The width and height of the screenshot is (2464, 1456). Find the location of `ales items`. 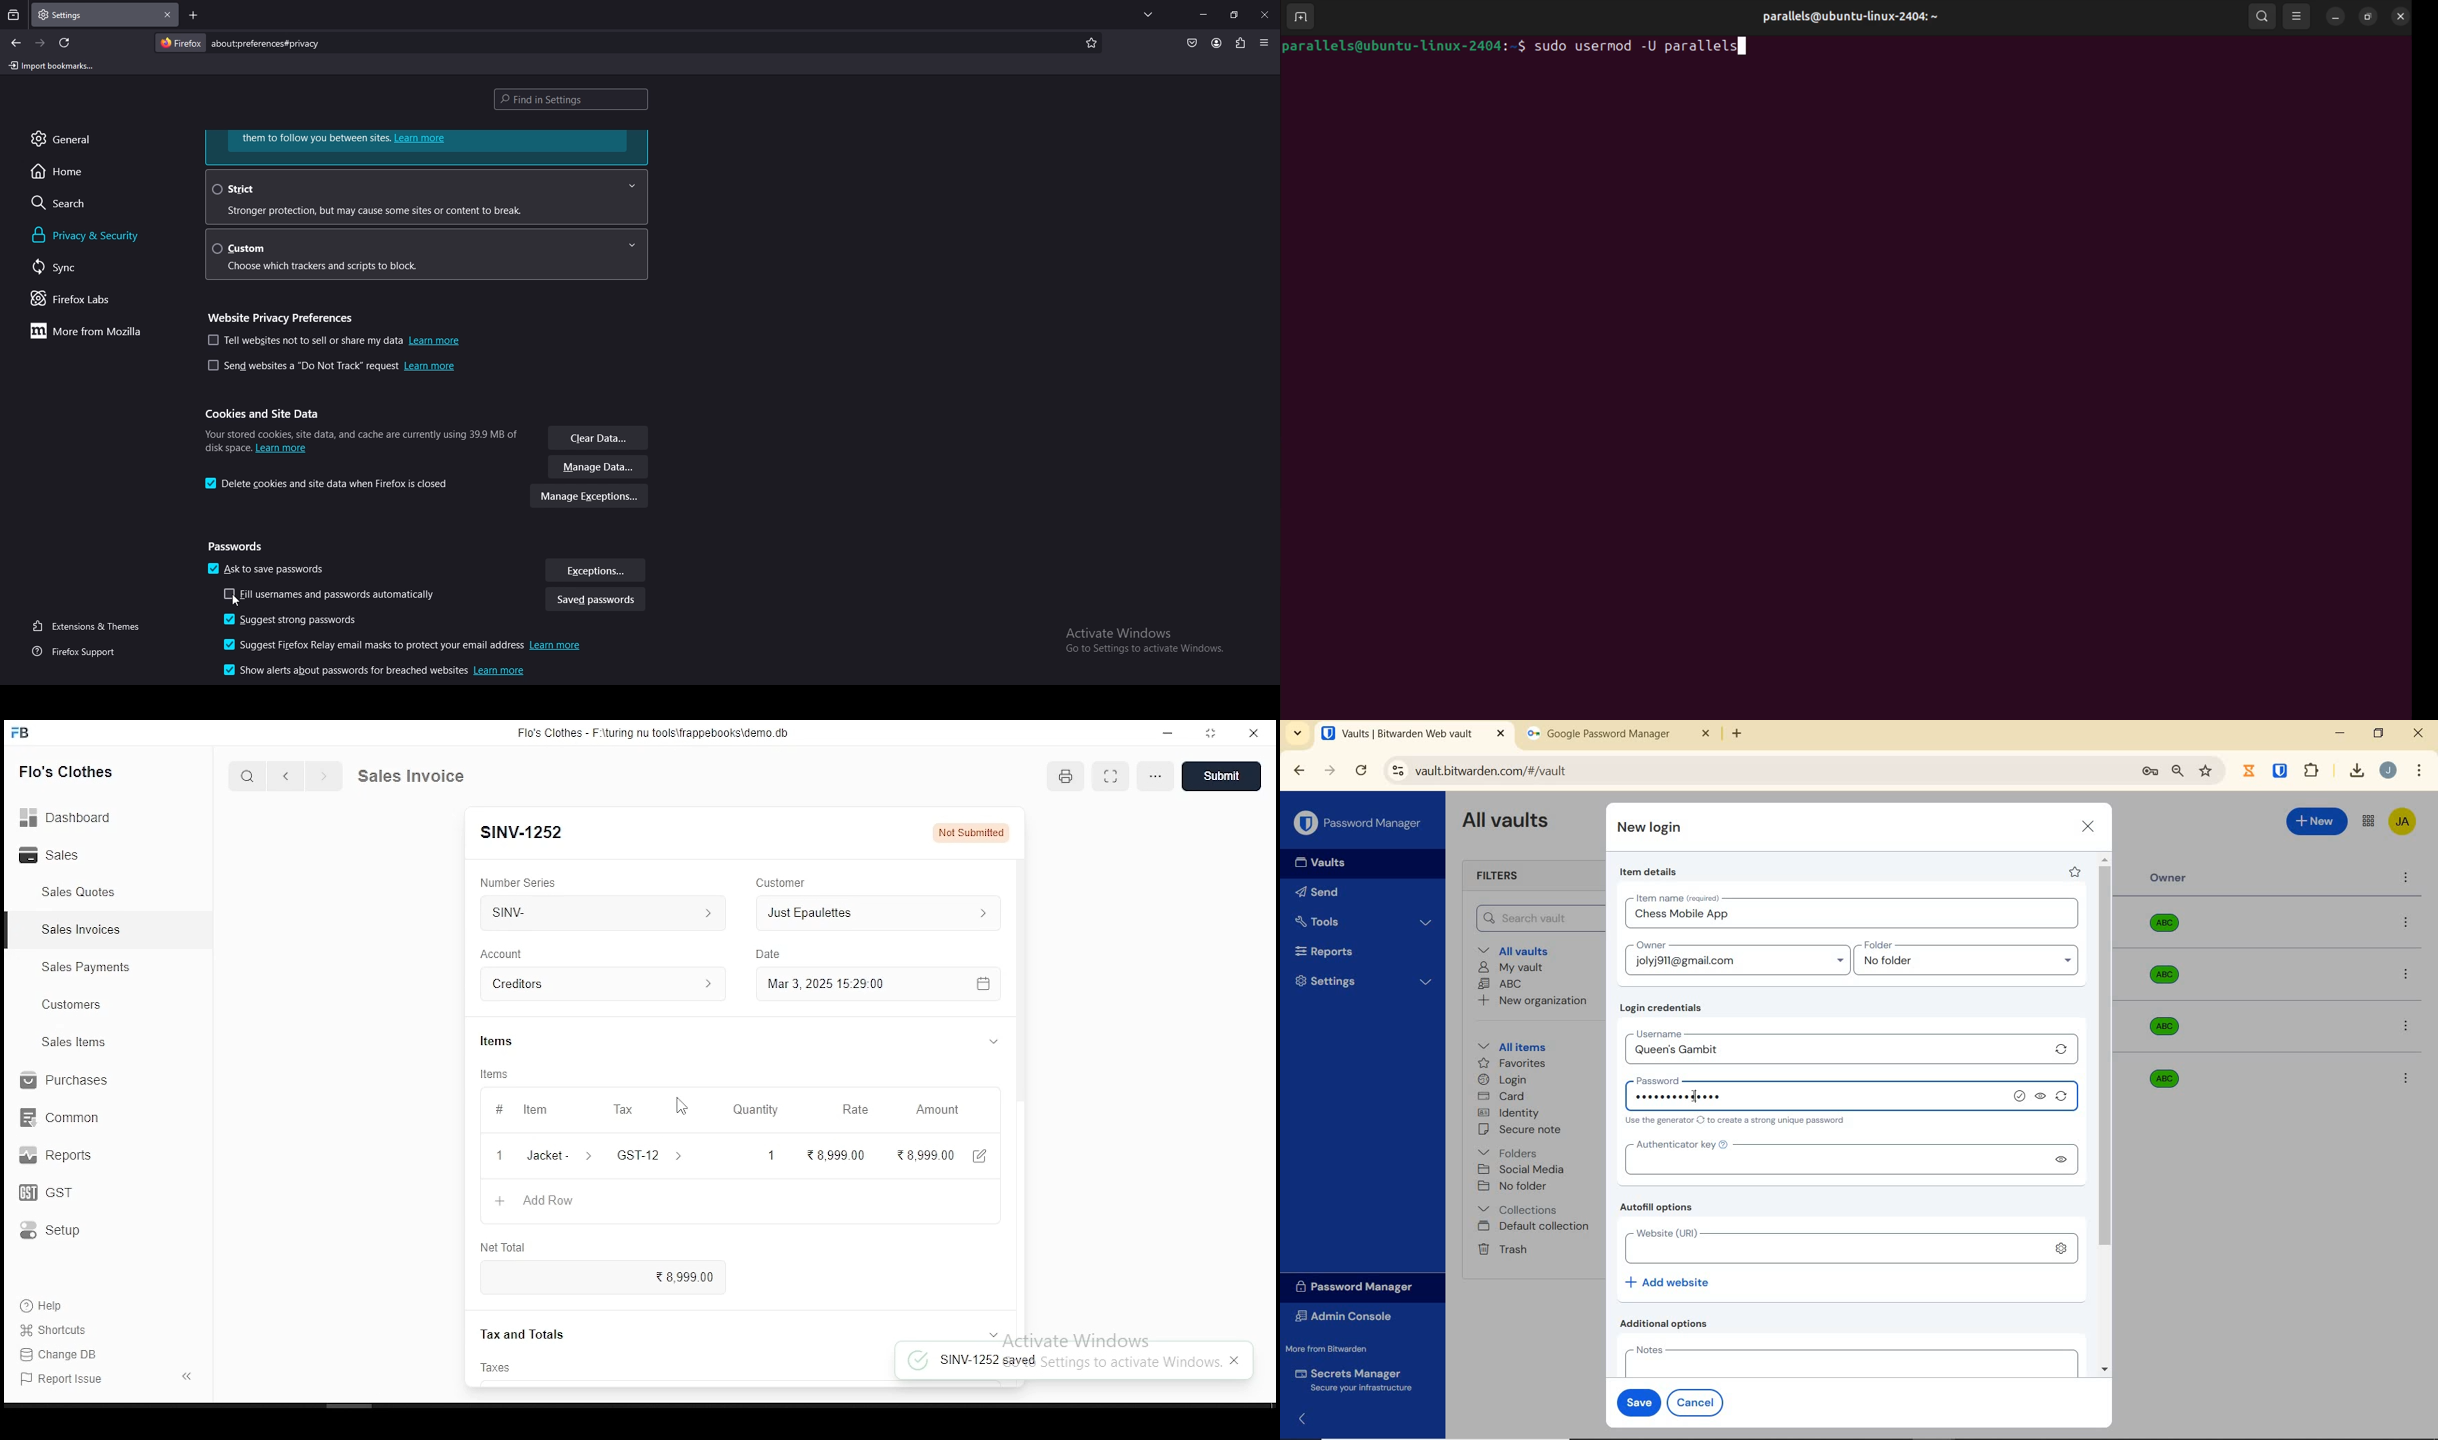

ales items is located at coordinates (78, 1043).